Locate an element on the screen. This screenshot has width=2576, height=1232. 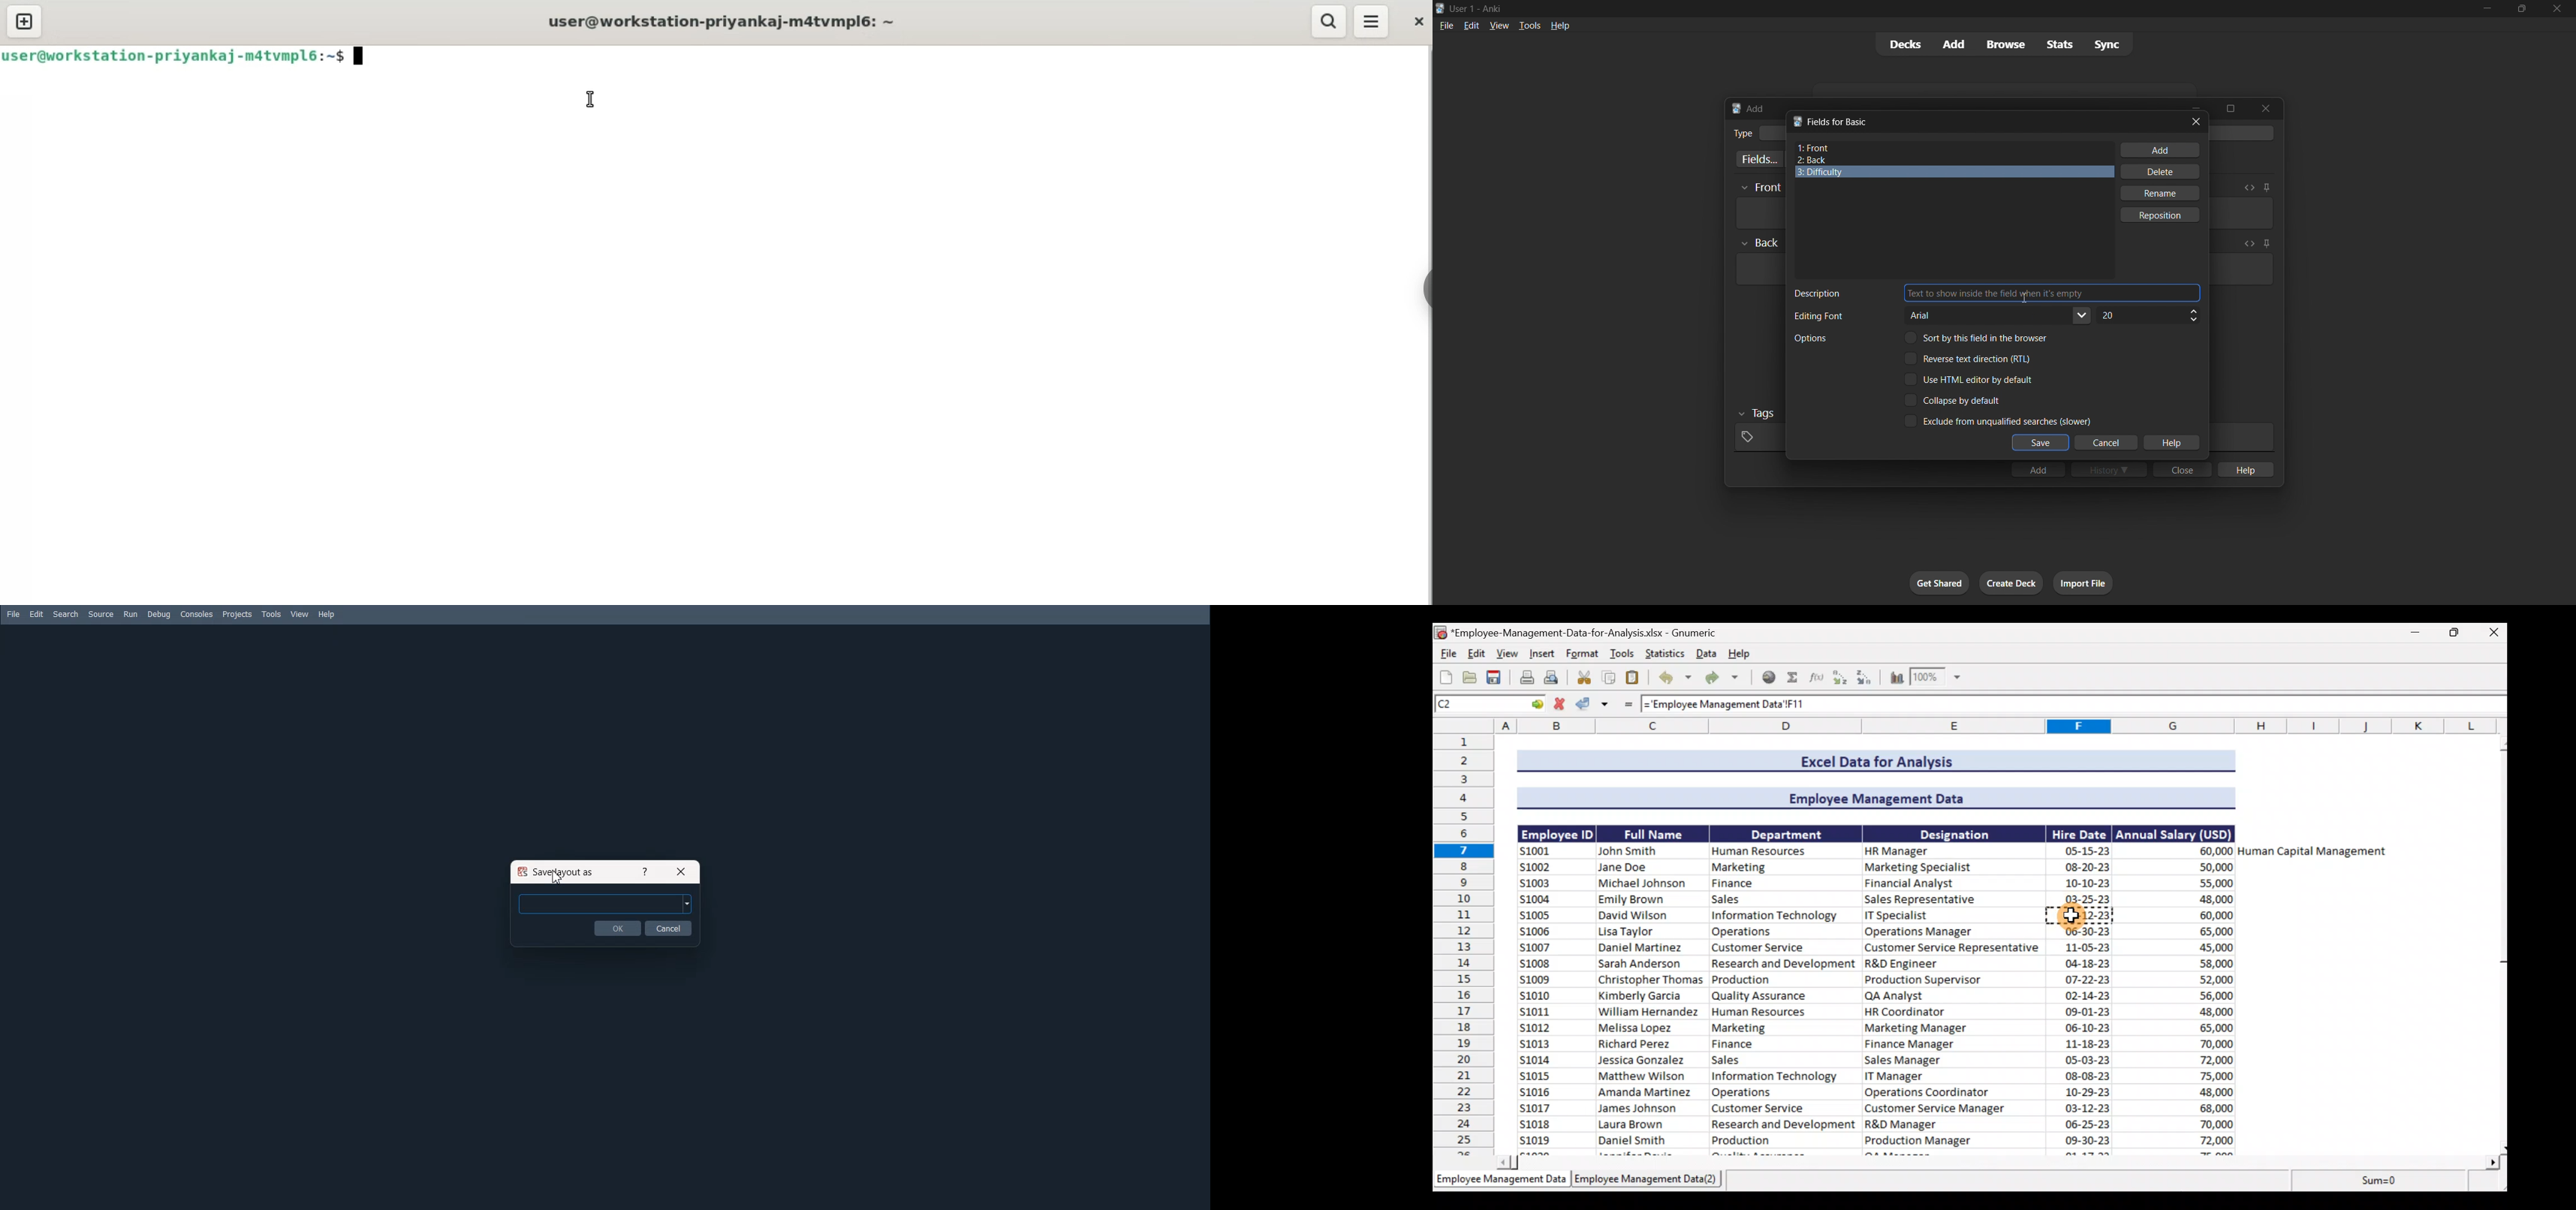
View is located at coordinates (1509, 655).